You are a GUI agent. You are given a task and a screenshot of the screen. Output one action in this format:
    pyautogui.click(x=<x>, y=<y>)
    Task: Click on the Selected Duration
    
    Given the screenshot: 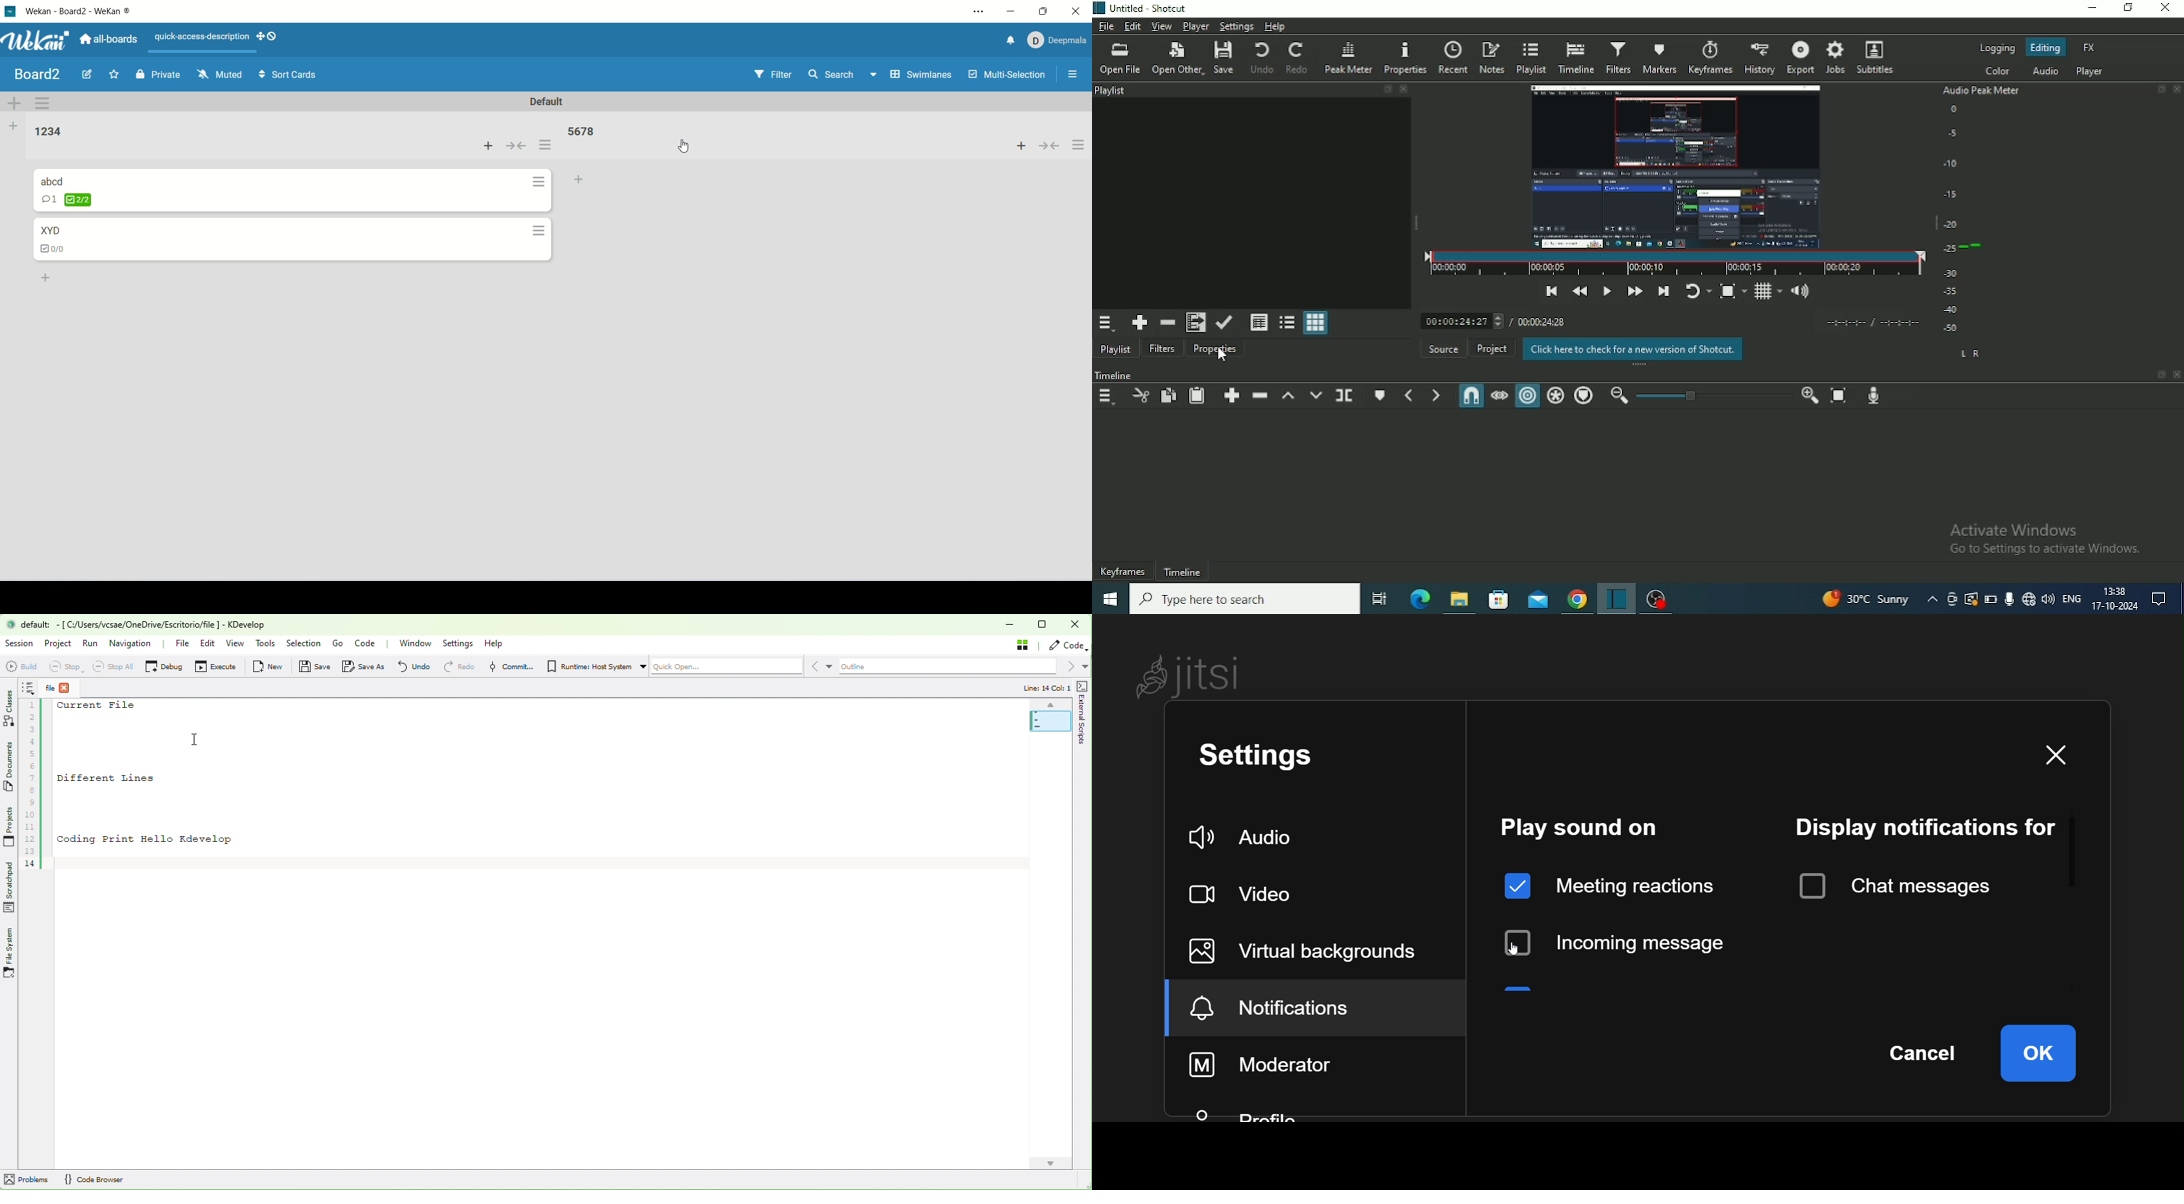 What is the action you would take?
    pyautogui.click(x=1900, y=323)
    